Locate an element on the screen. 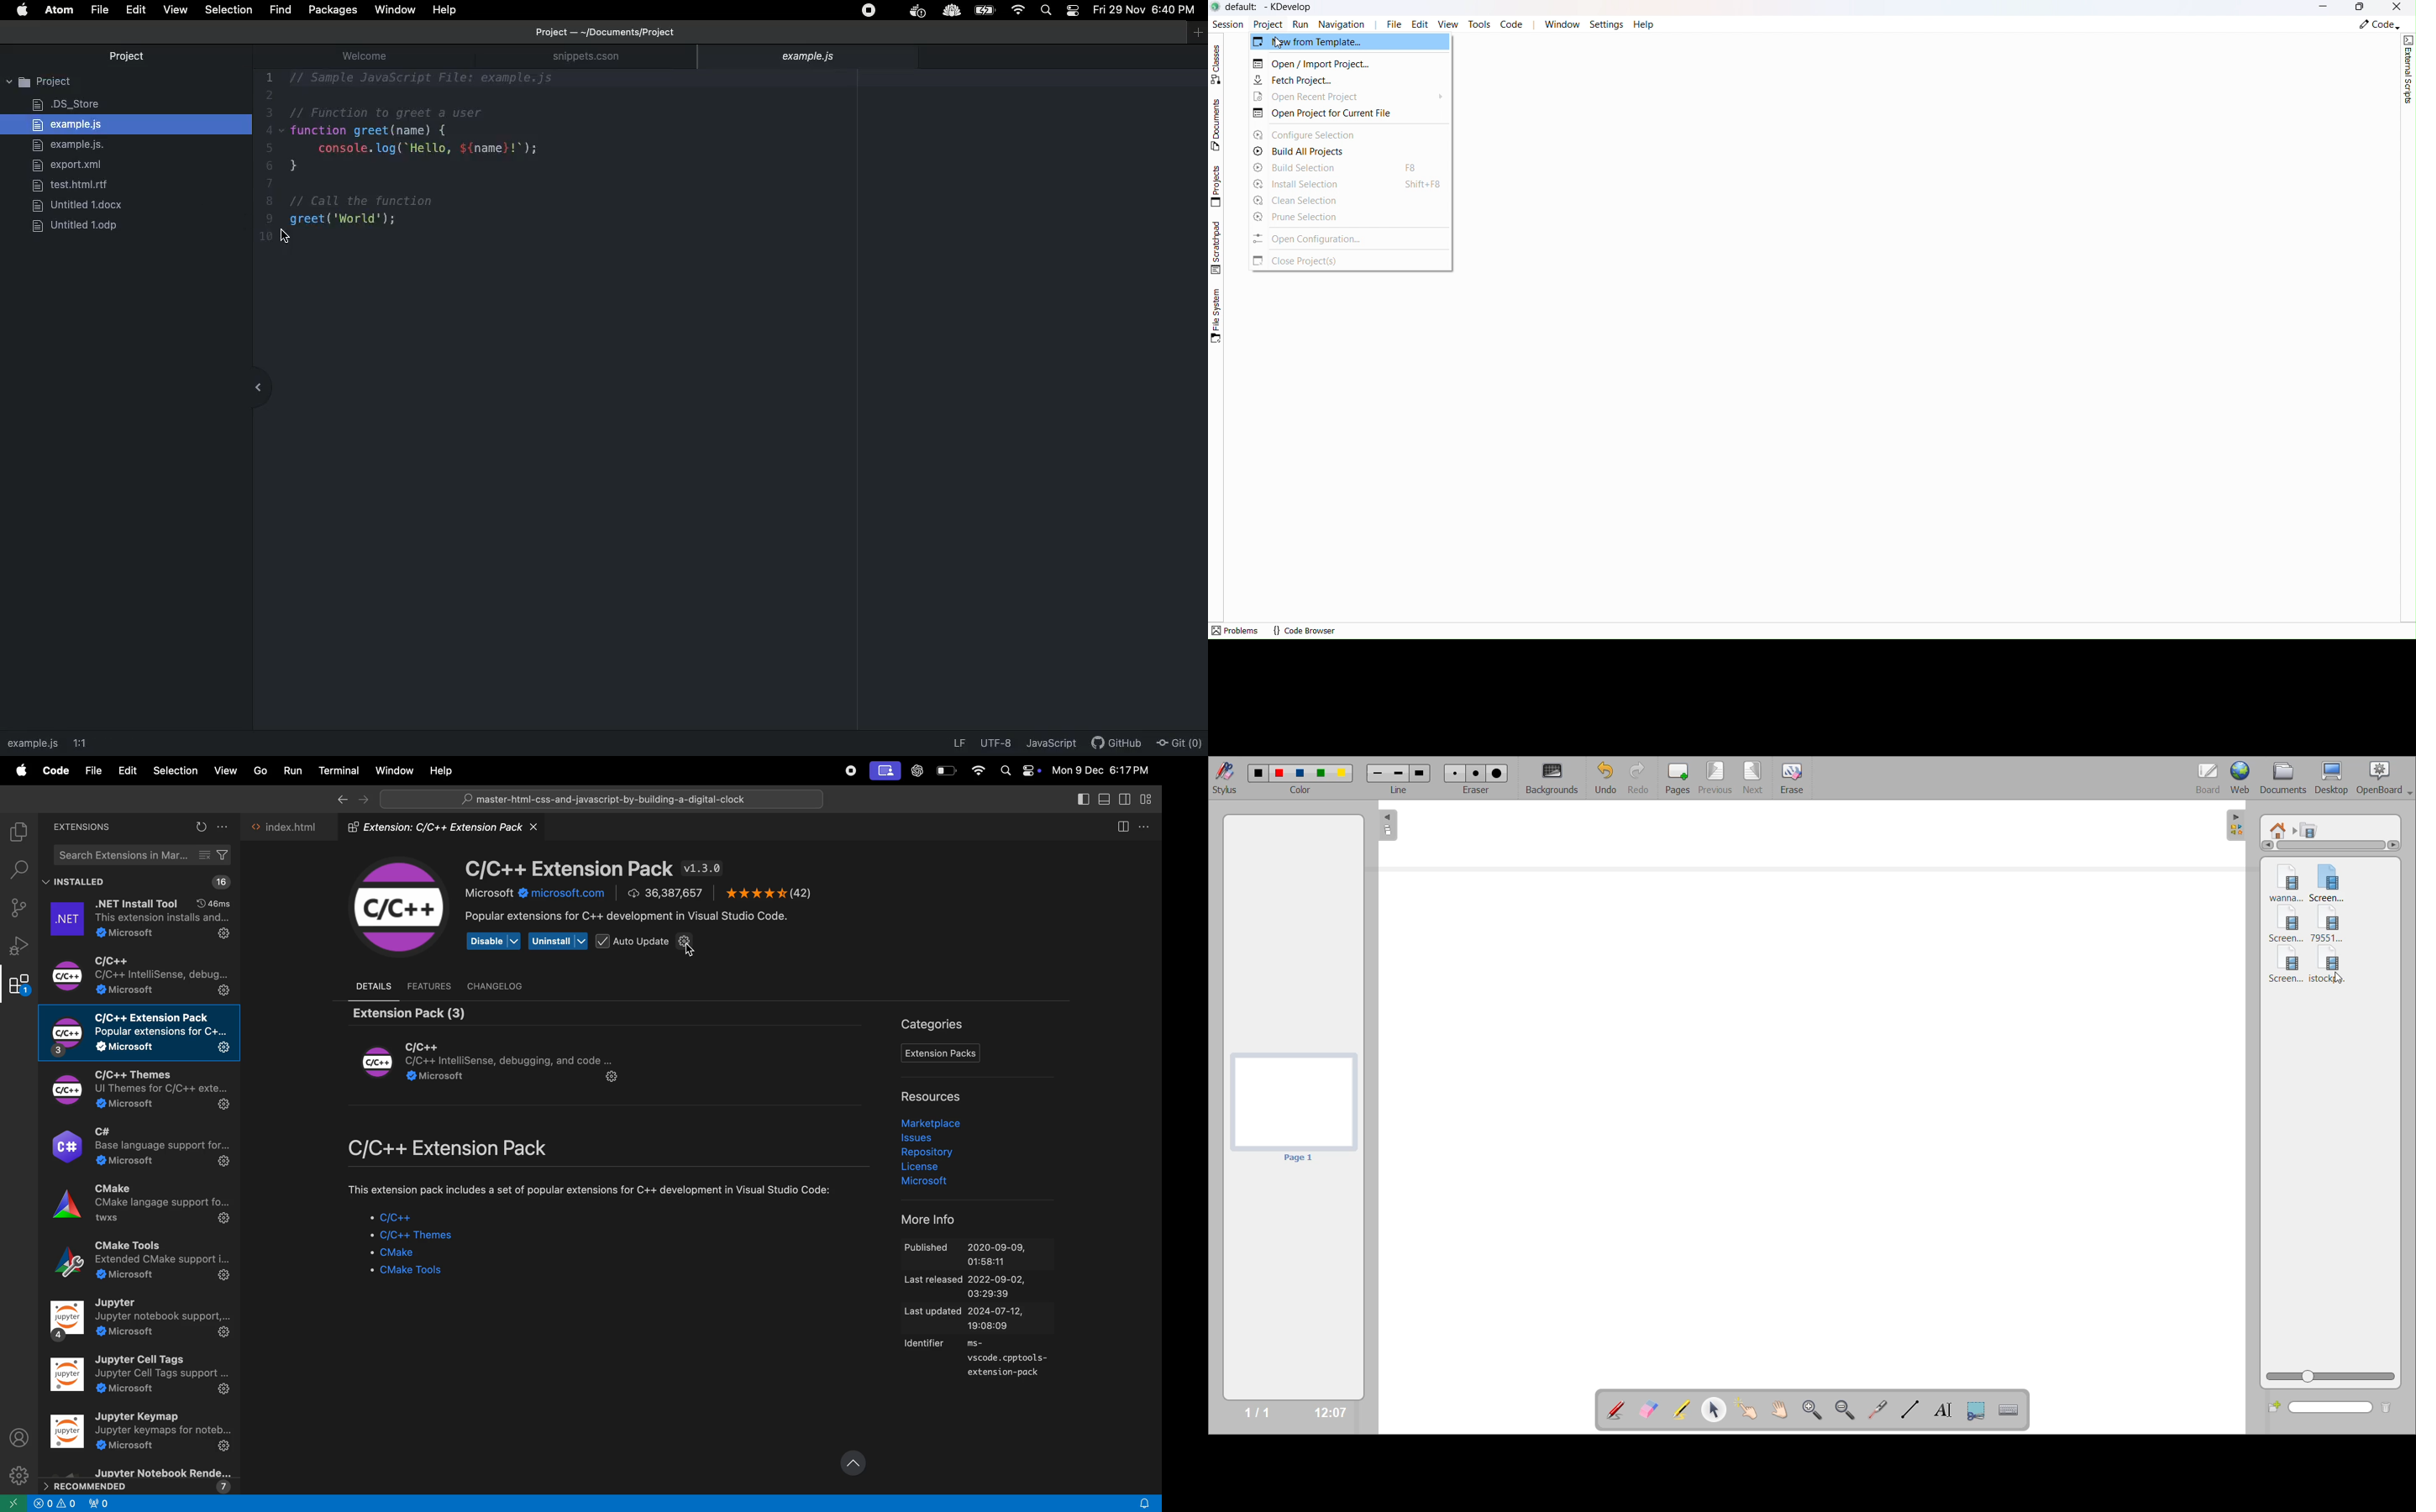  extension is located at coordinates (917, 12).